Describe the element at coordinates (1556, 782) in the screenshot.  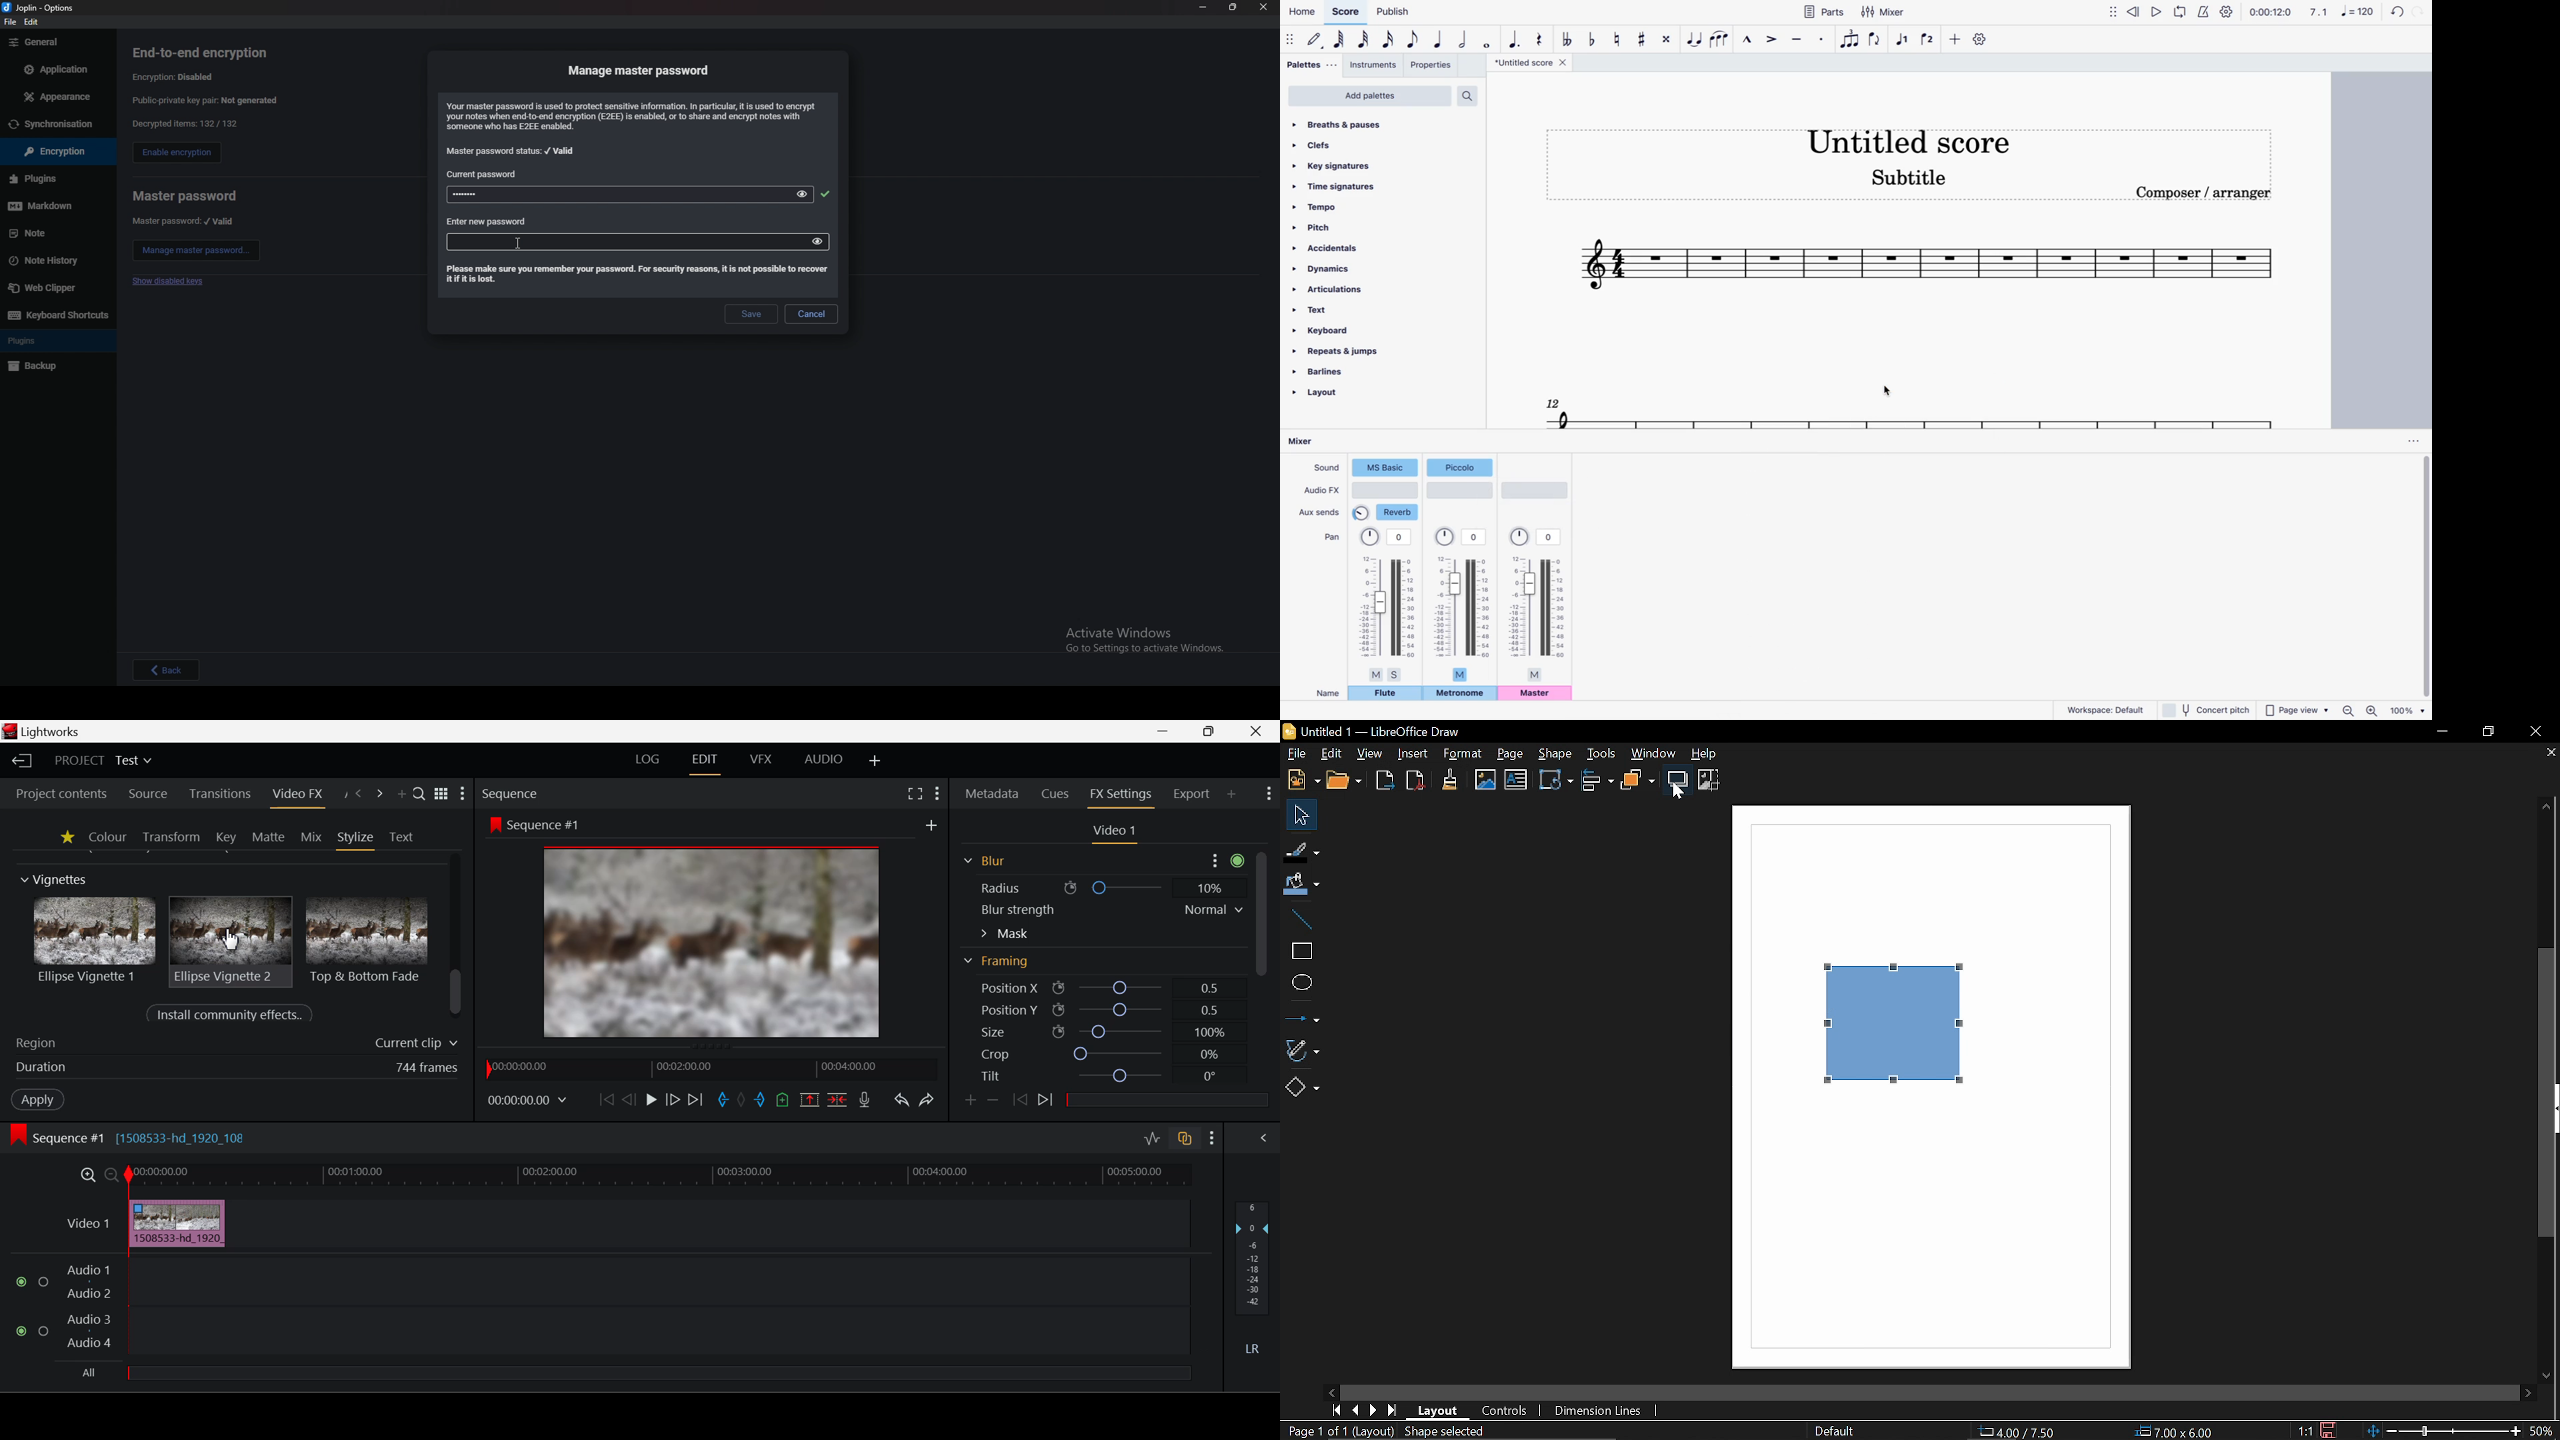
I see `Transformation` at that location.